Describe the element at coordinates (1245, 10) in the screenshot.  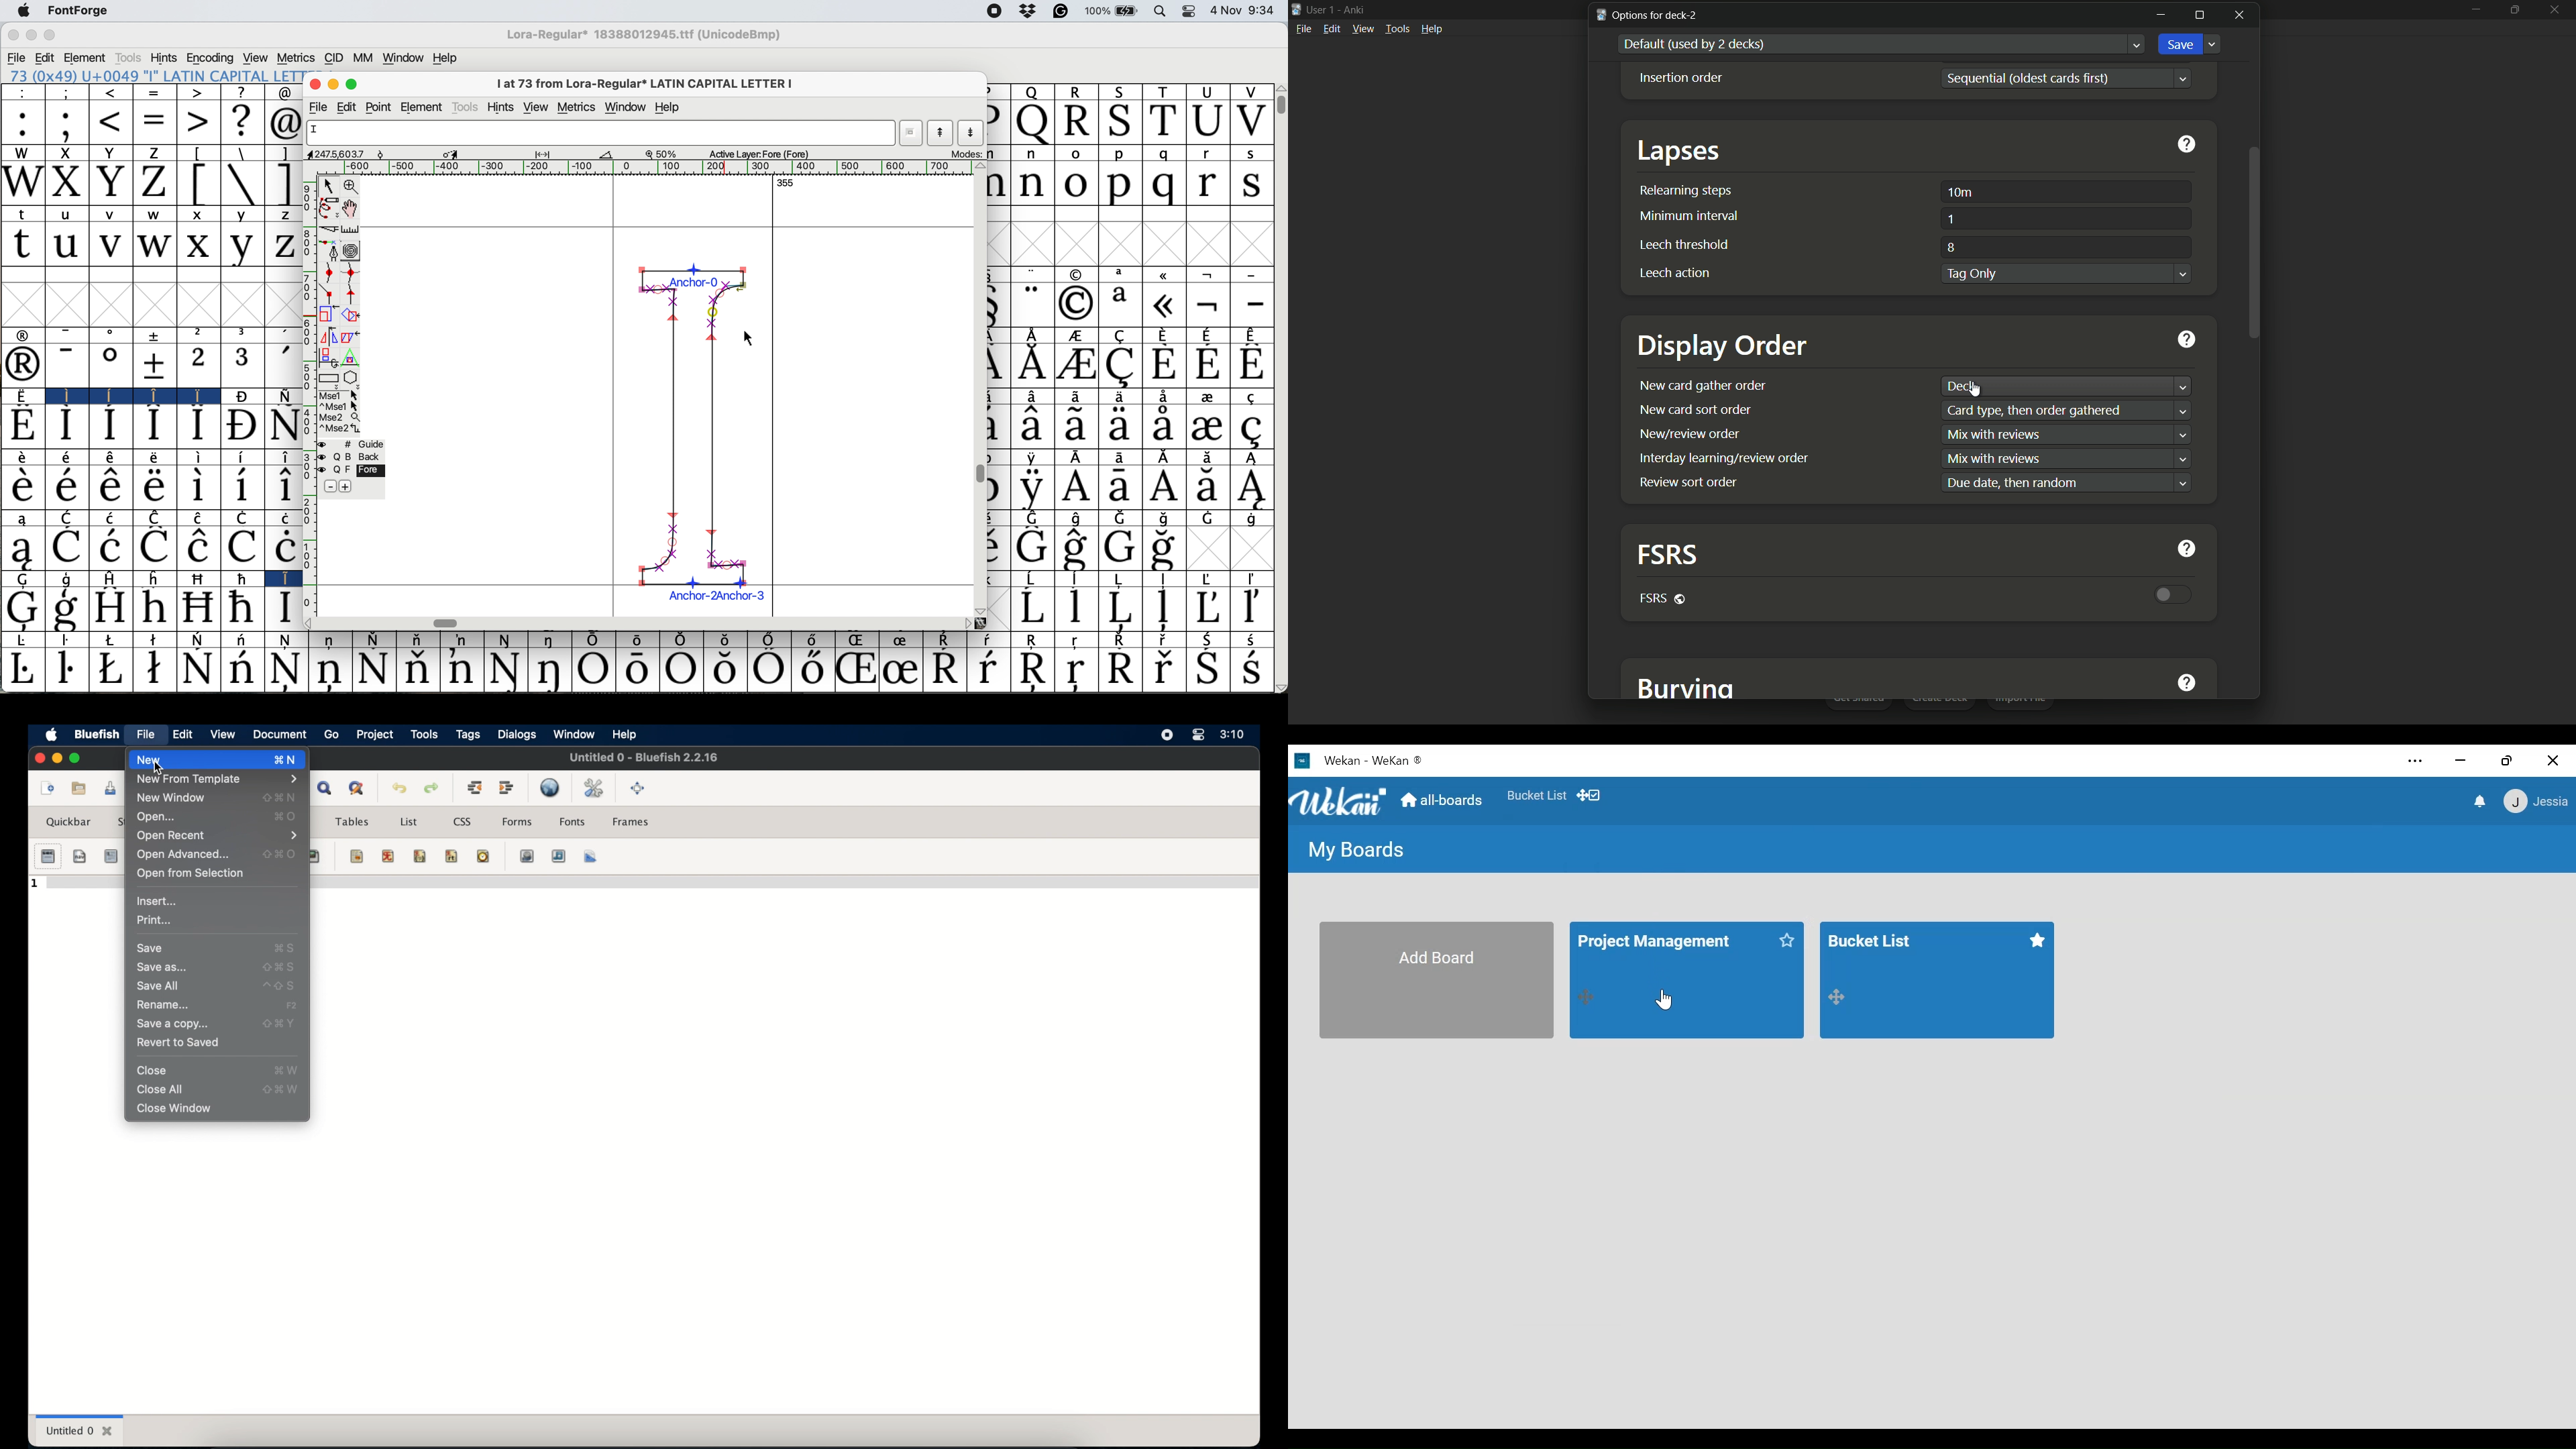
I see `4 Nov 9:34` at that location.